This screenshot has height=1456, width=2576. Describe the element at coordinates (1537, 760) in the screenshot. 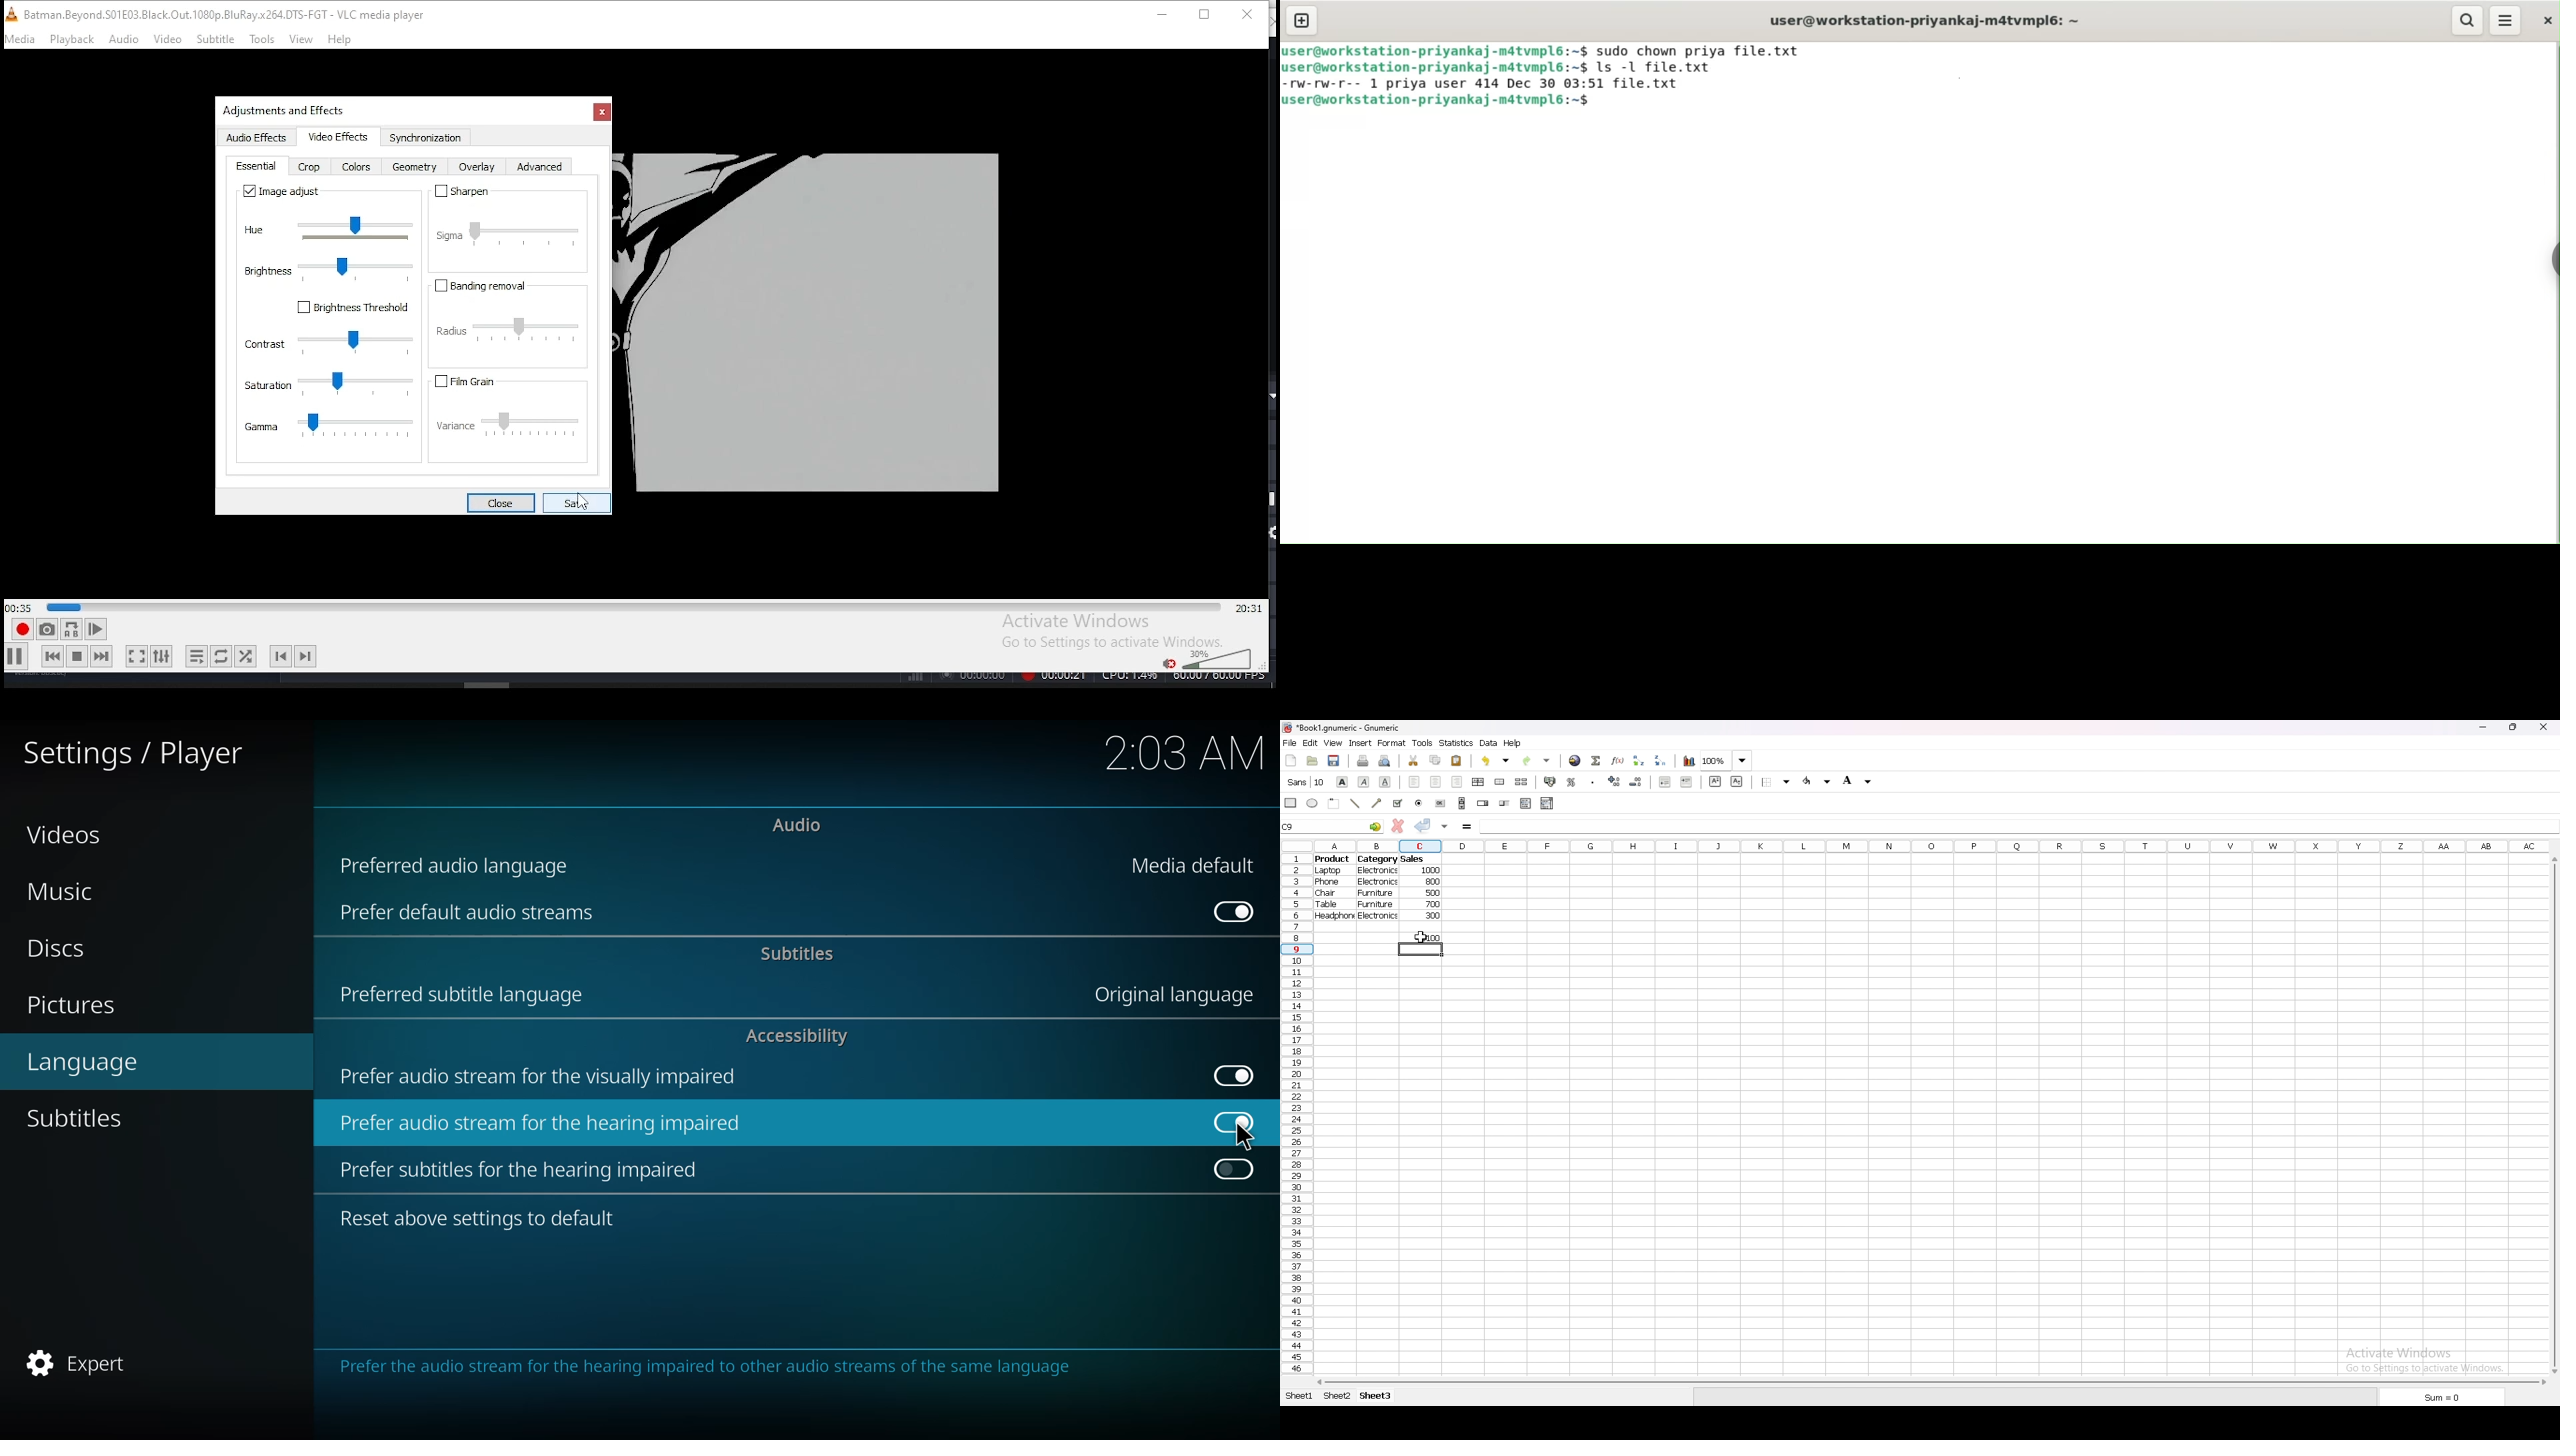

I see `redo` at that location.